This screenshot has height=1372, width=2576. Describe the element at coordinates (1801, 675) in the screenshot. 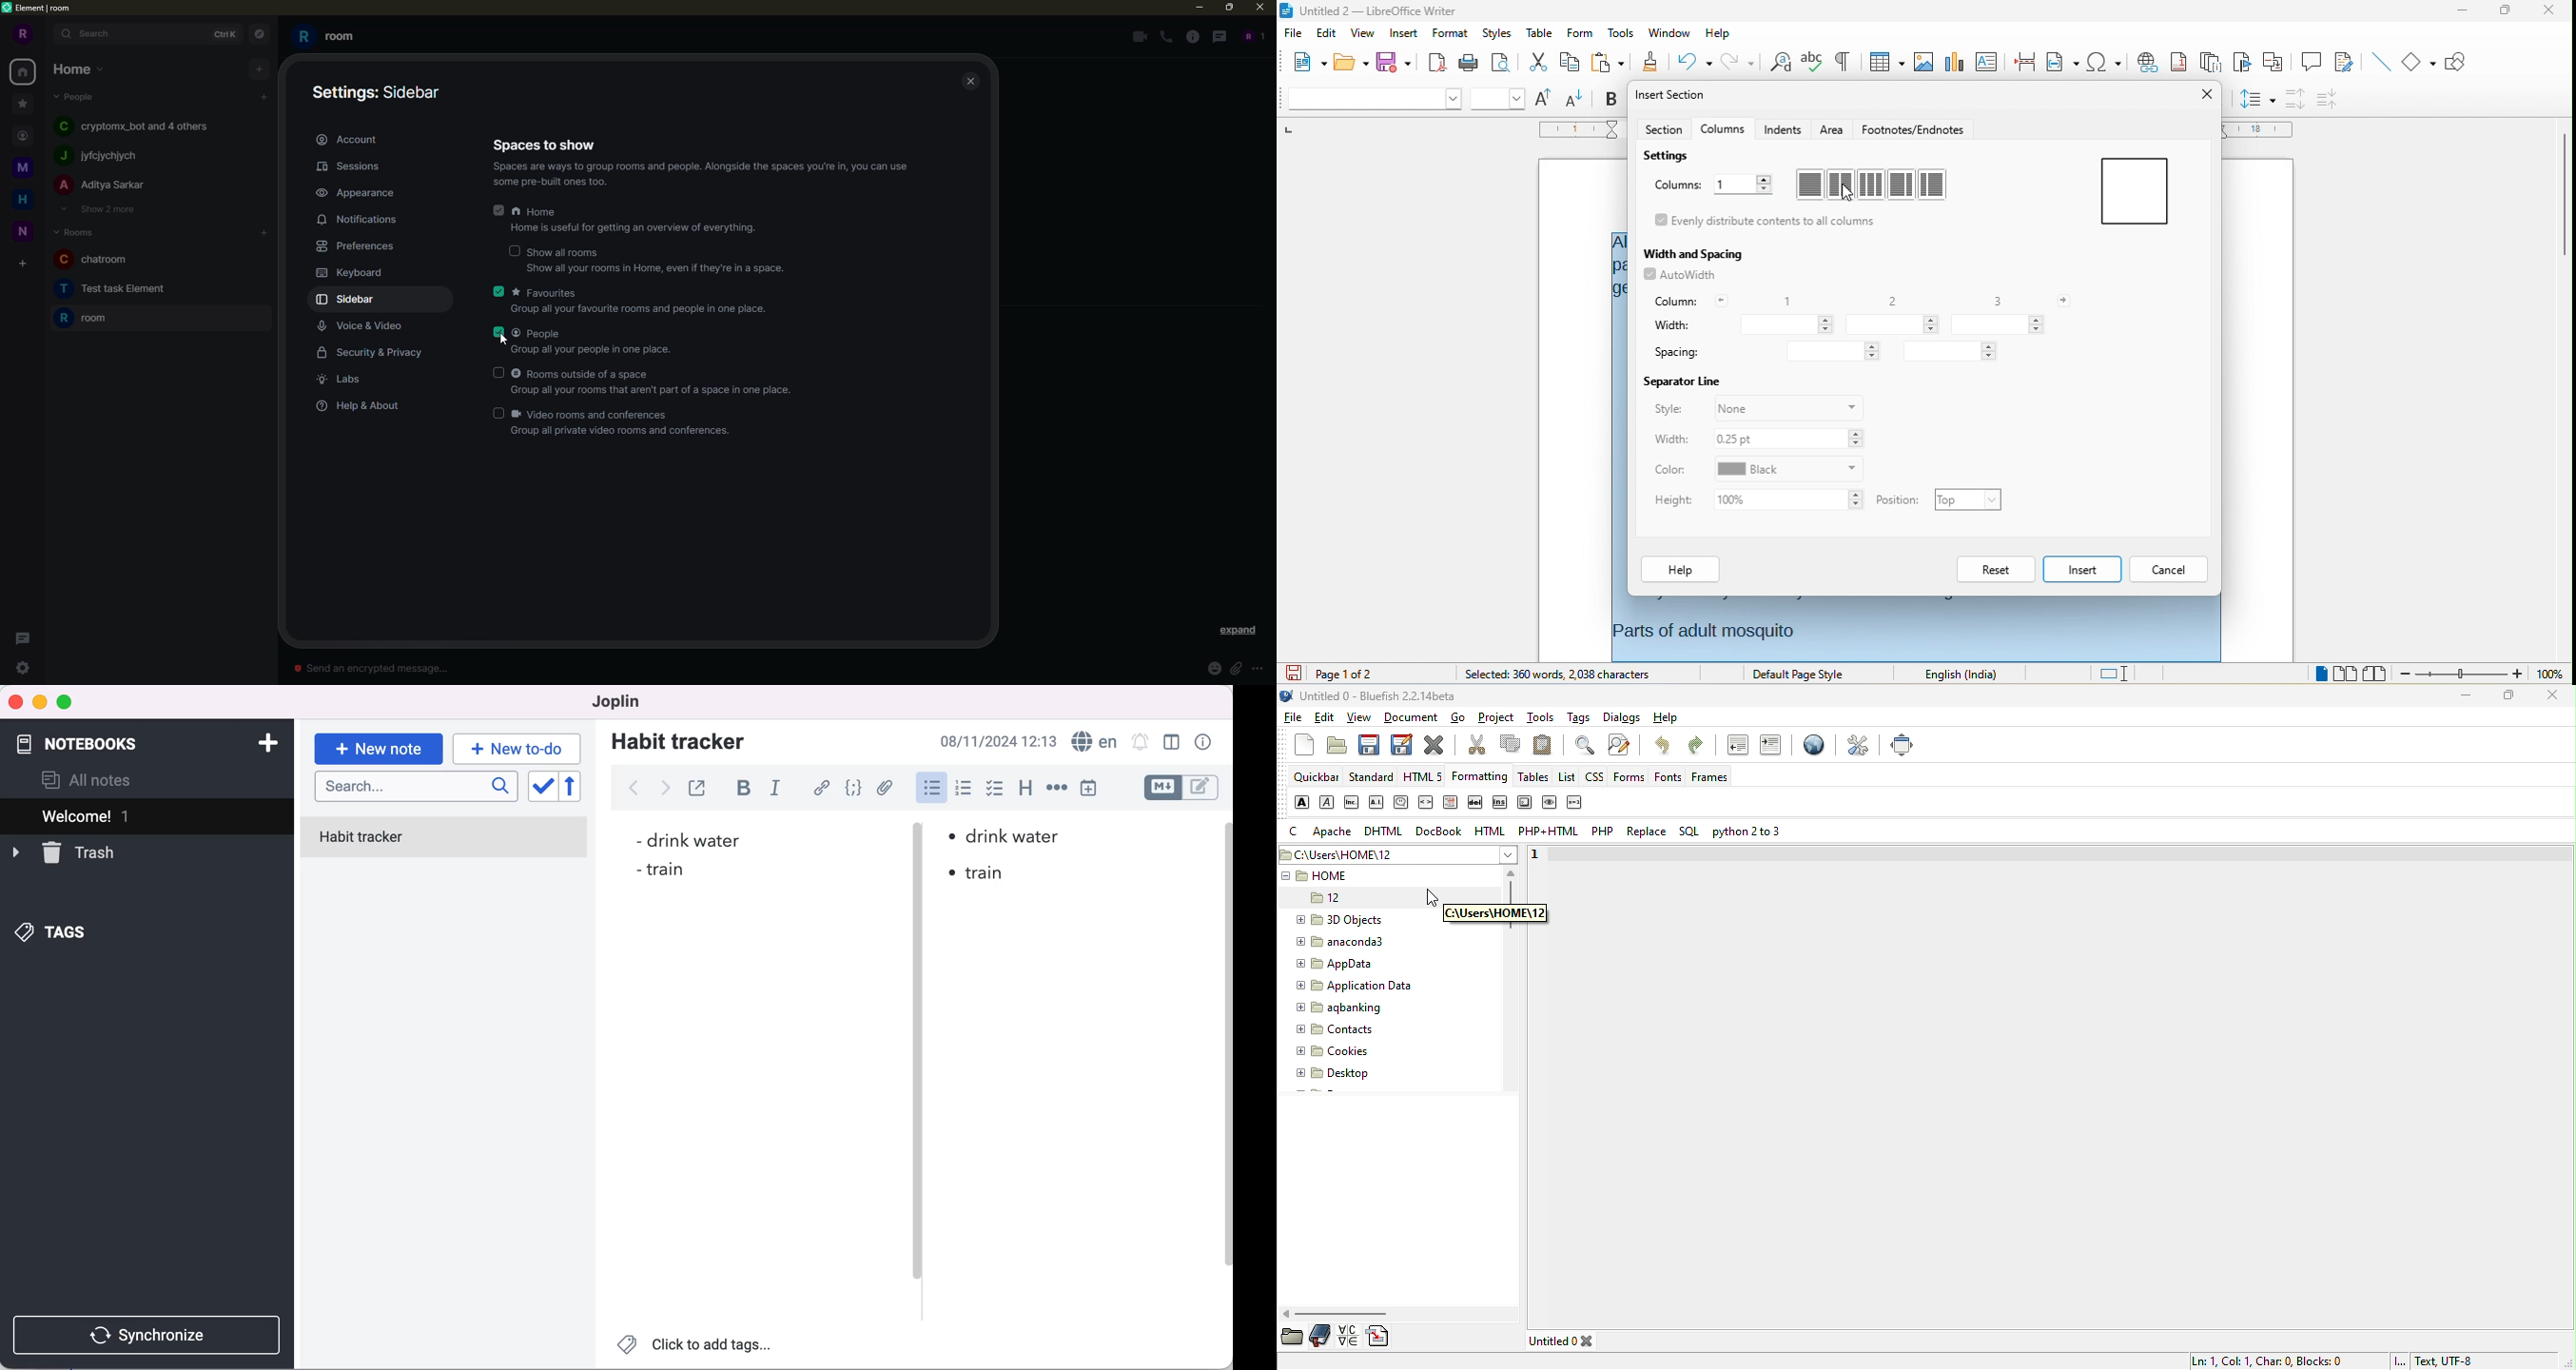

I see `default page style` at that location.